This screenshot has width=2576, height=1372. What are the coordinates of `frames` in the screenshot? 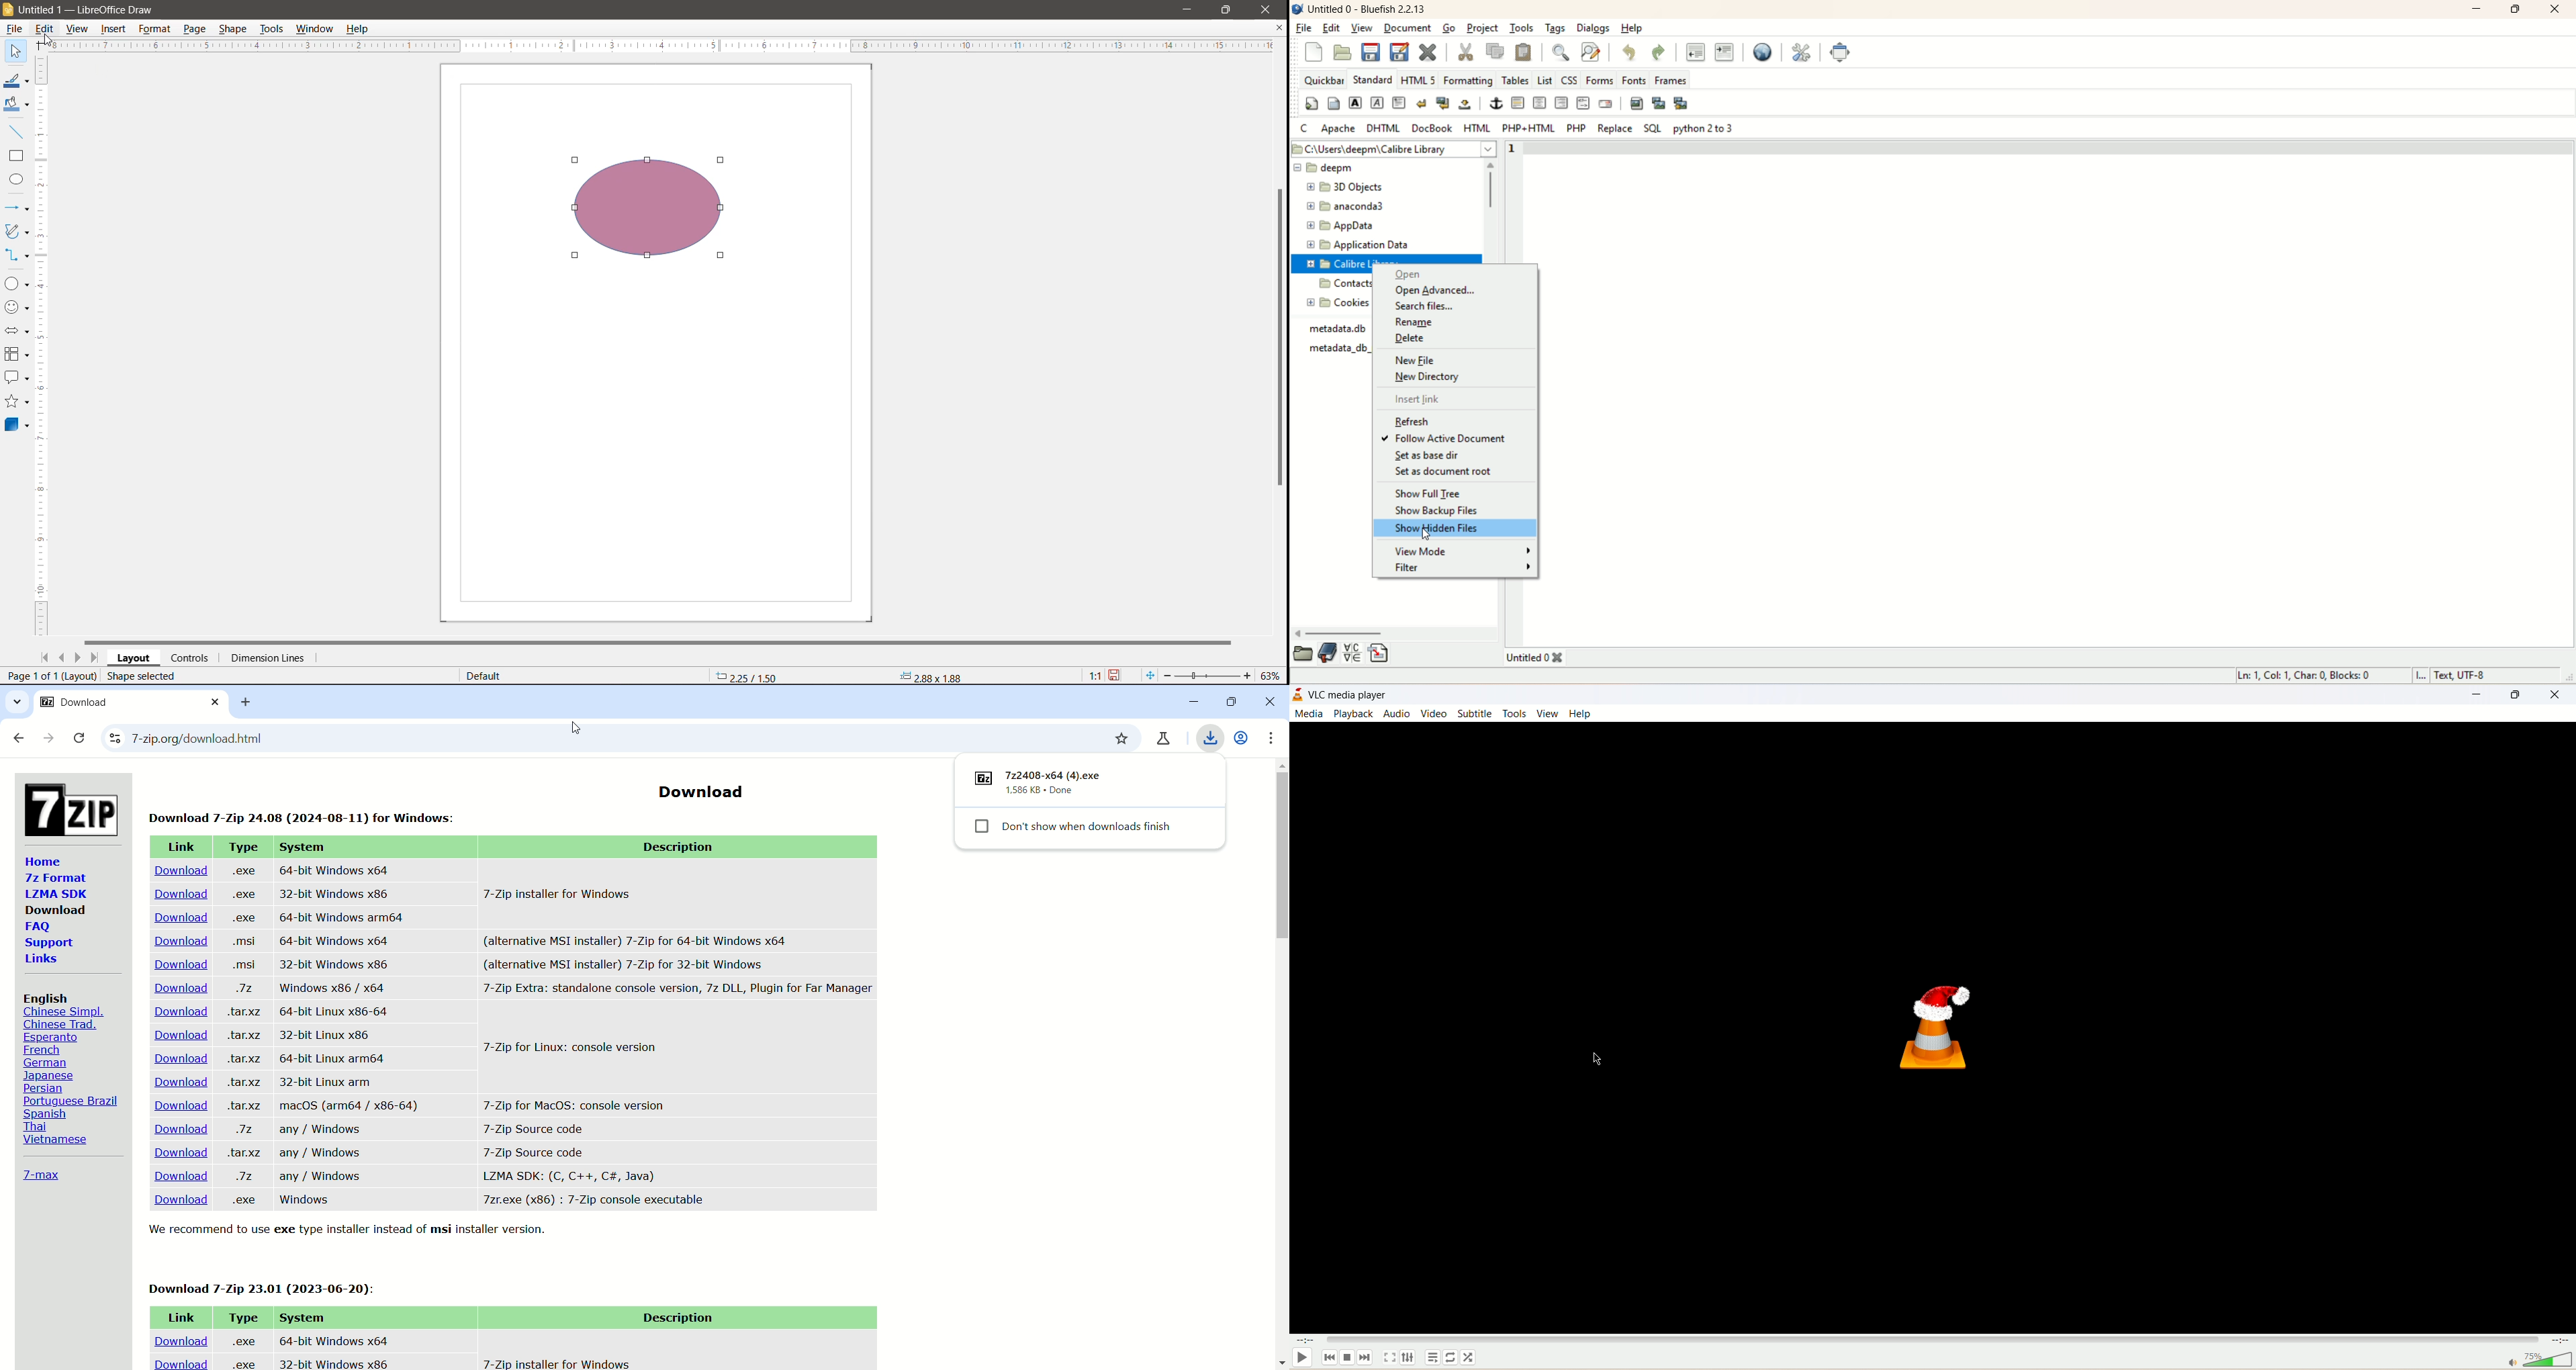 It's located at (1673, 80).